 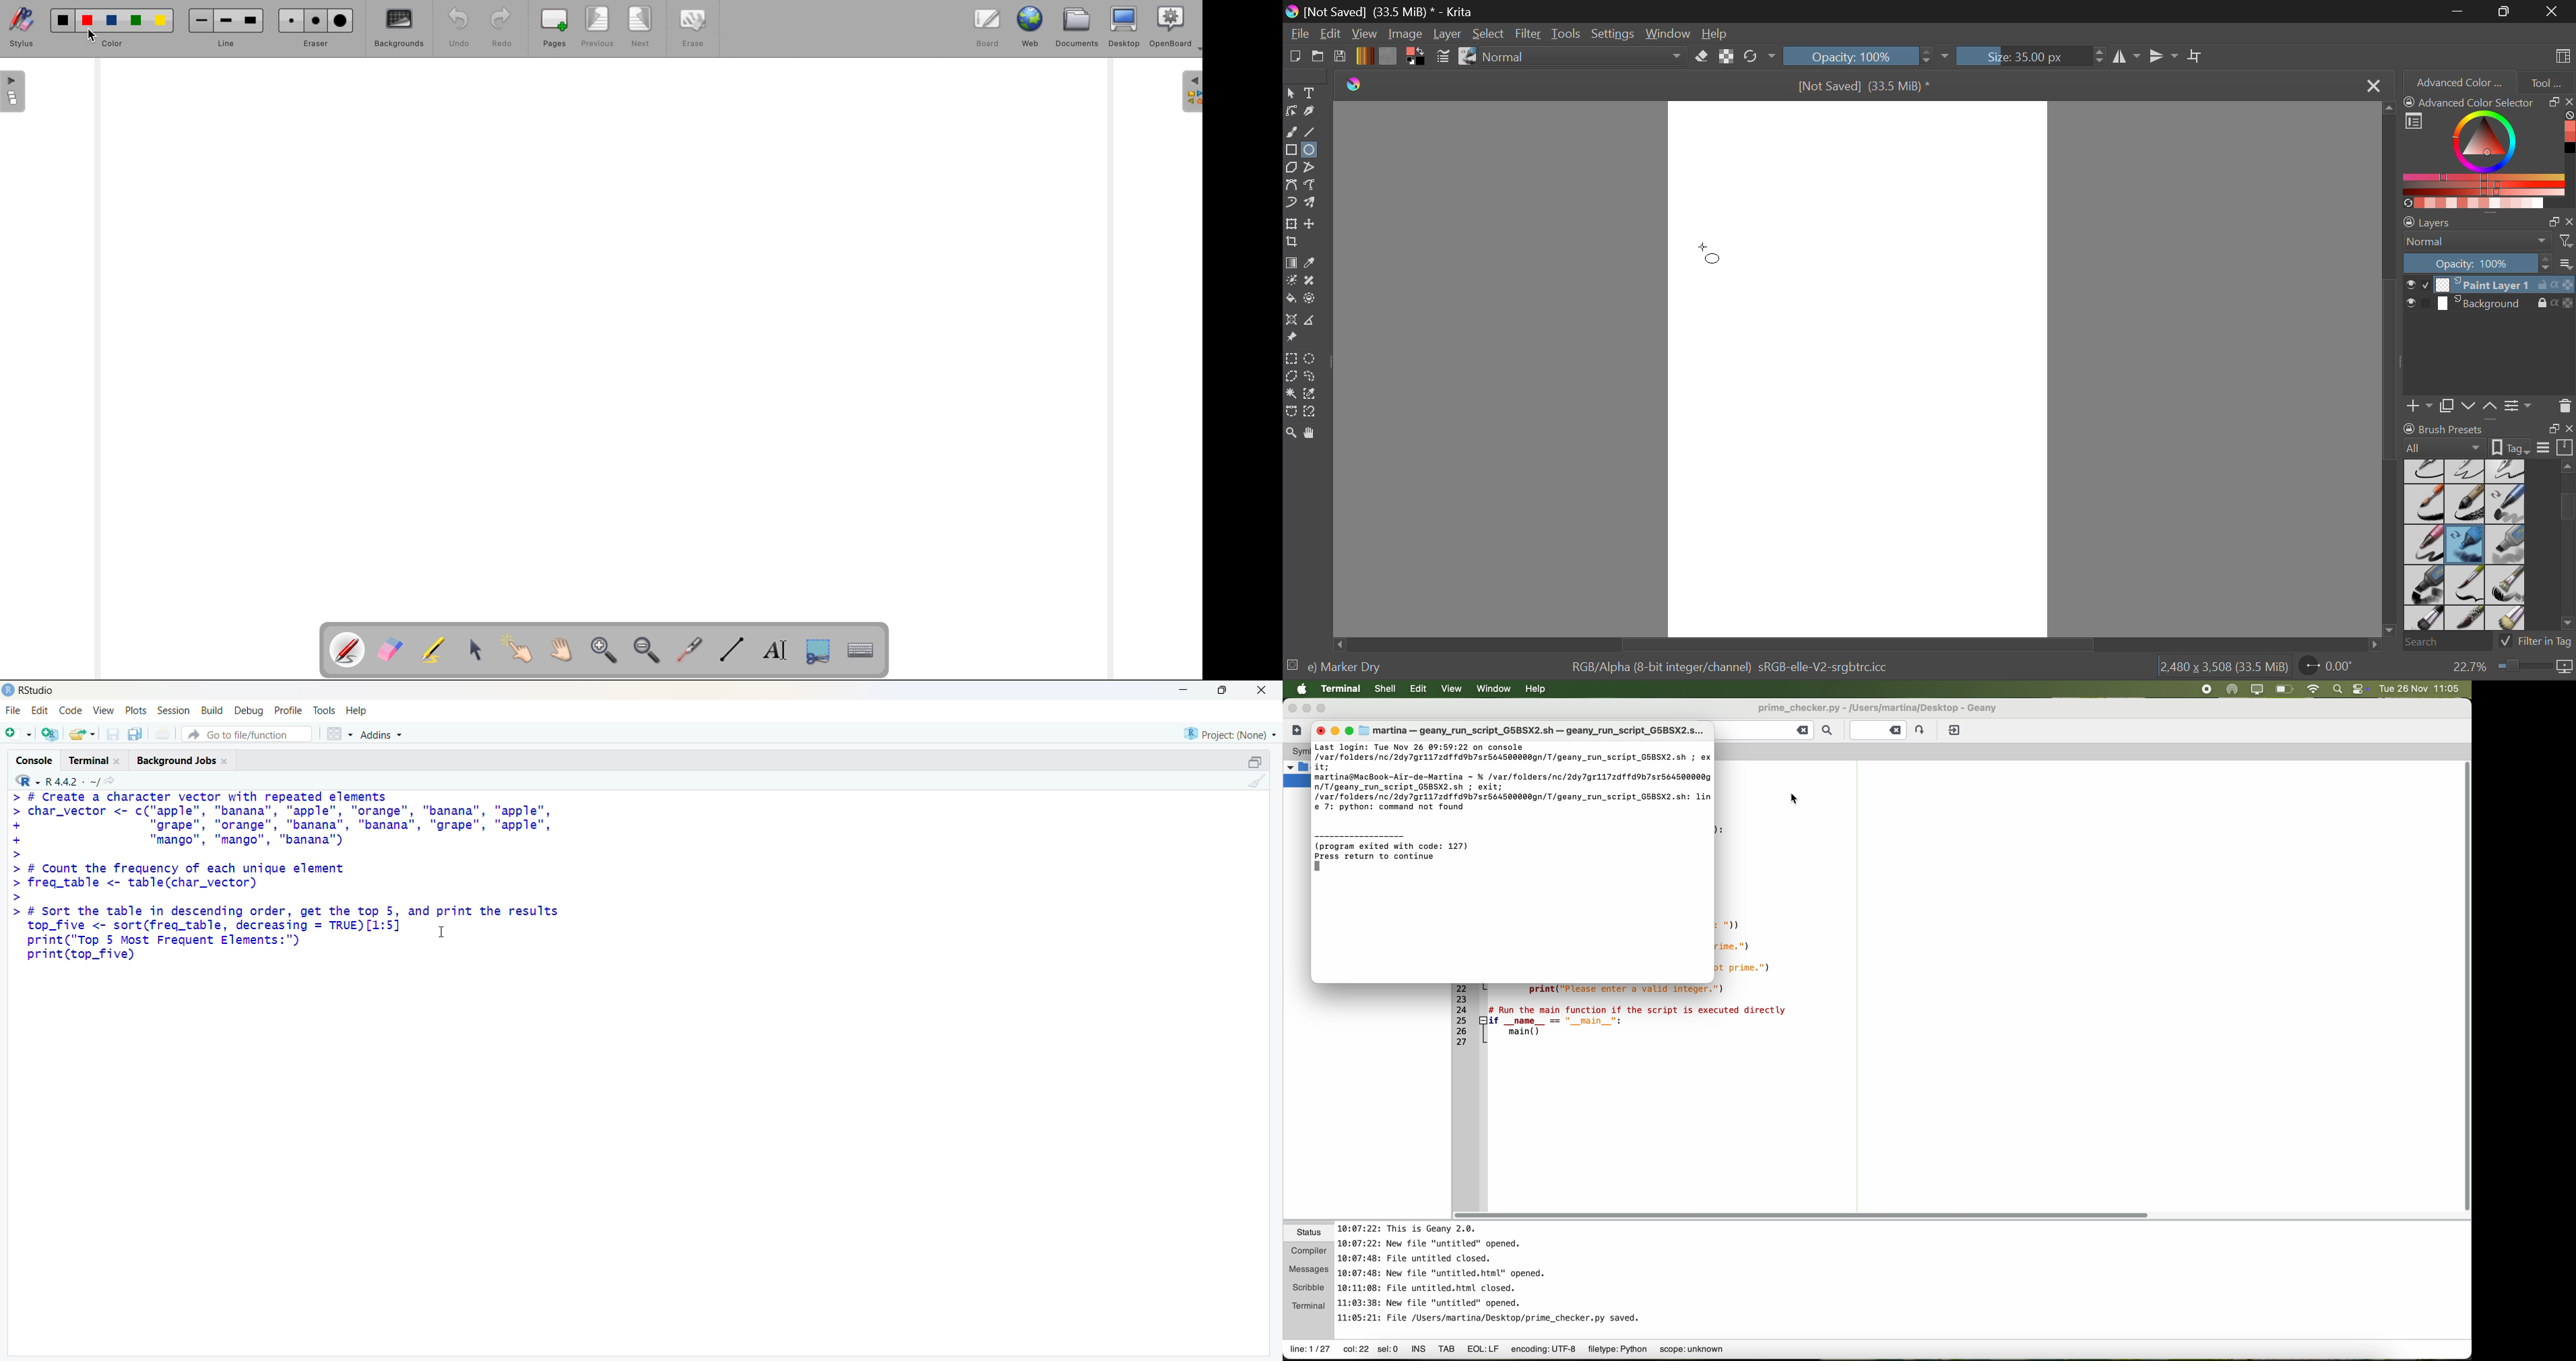 I want to click on Select, so click(x=1291, y=93).